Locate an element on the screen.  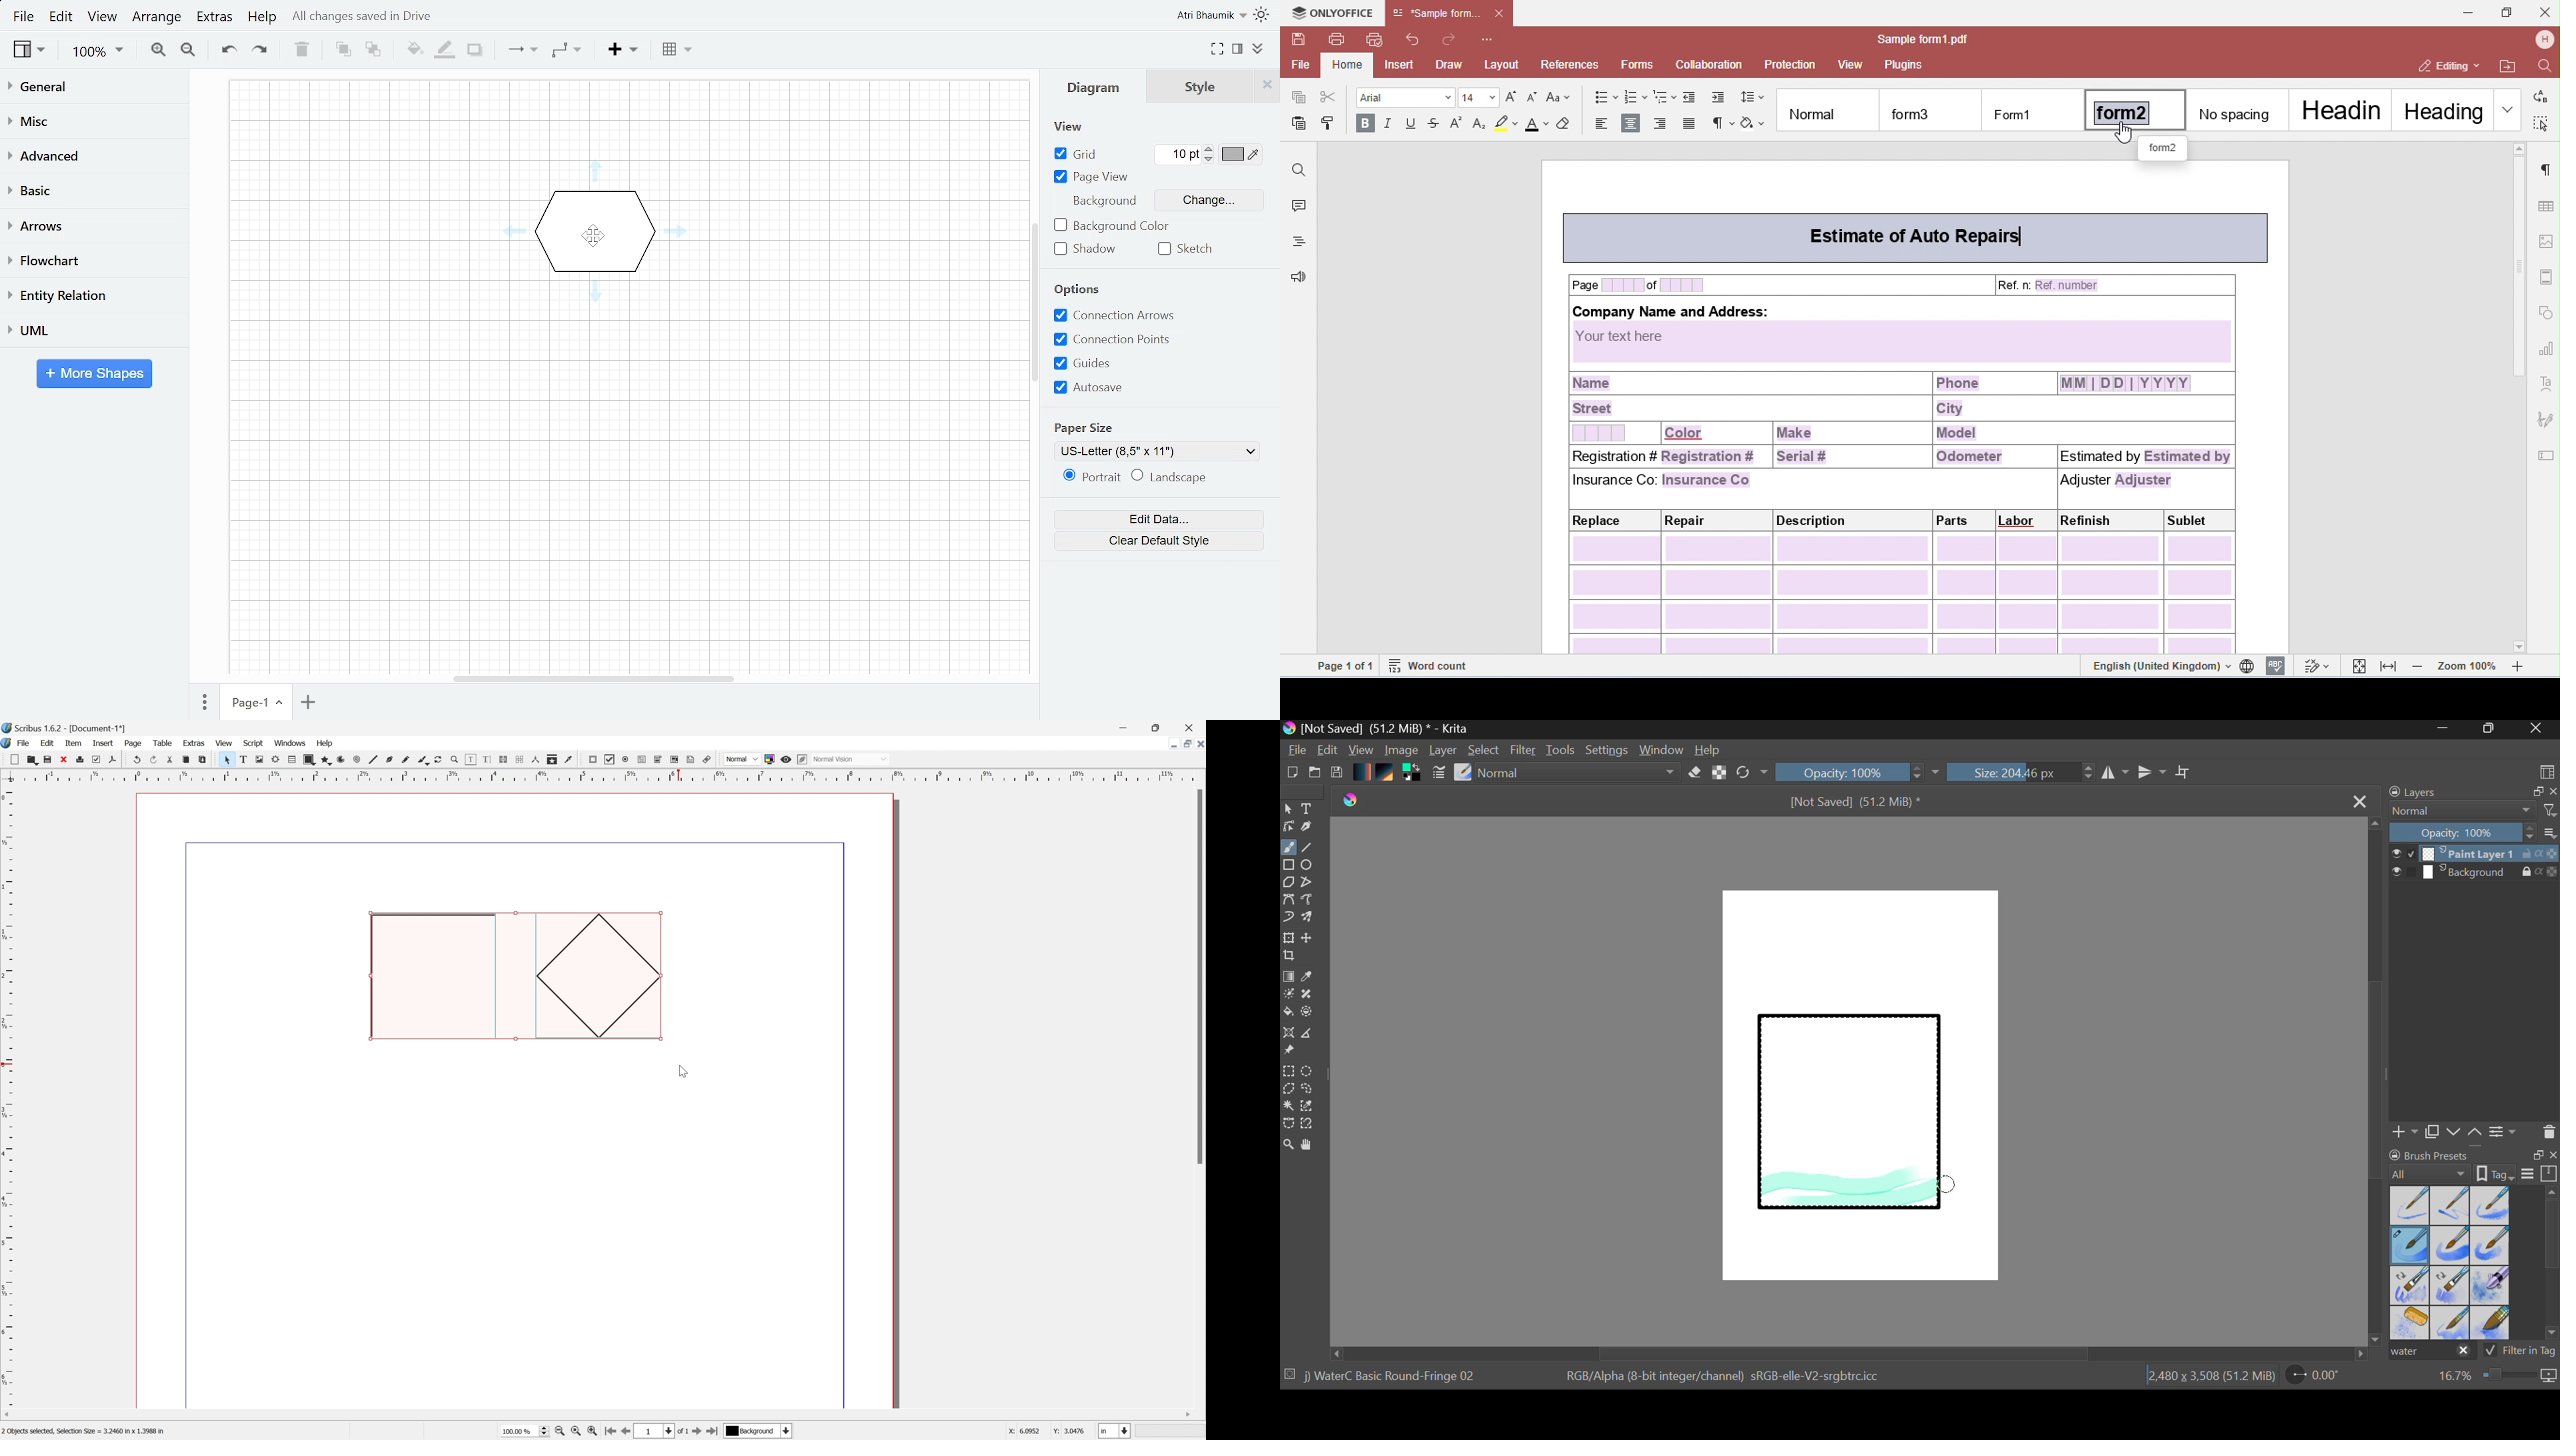
line is located at coordinates (372, 759).